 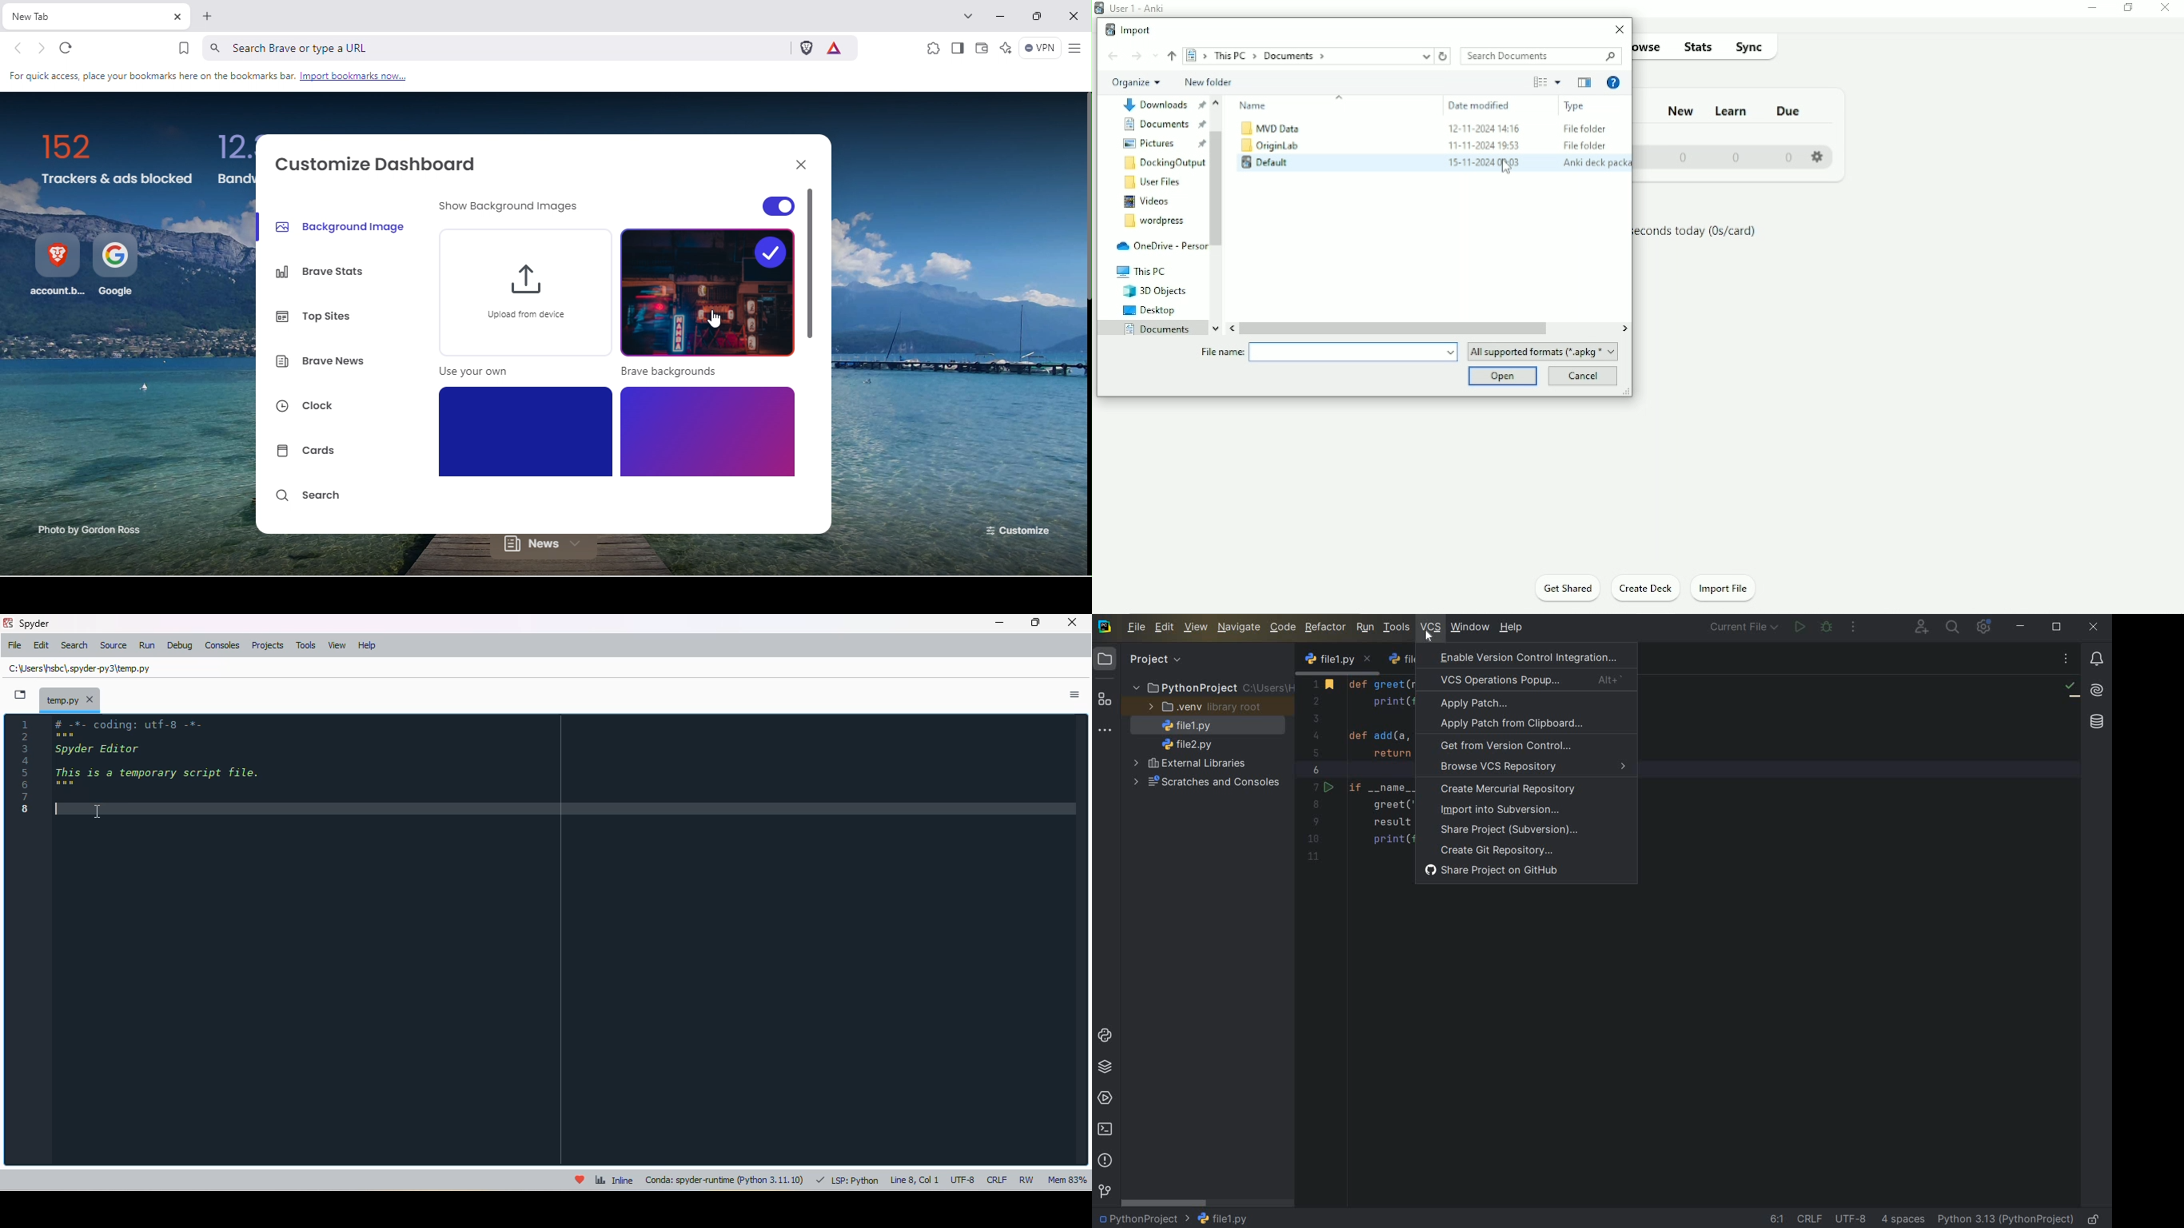 I want to click on help, so click(x=368, y=645).